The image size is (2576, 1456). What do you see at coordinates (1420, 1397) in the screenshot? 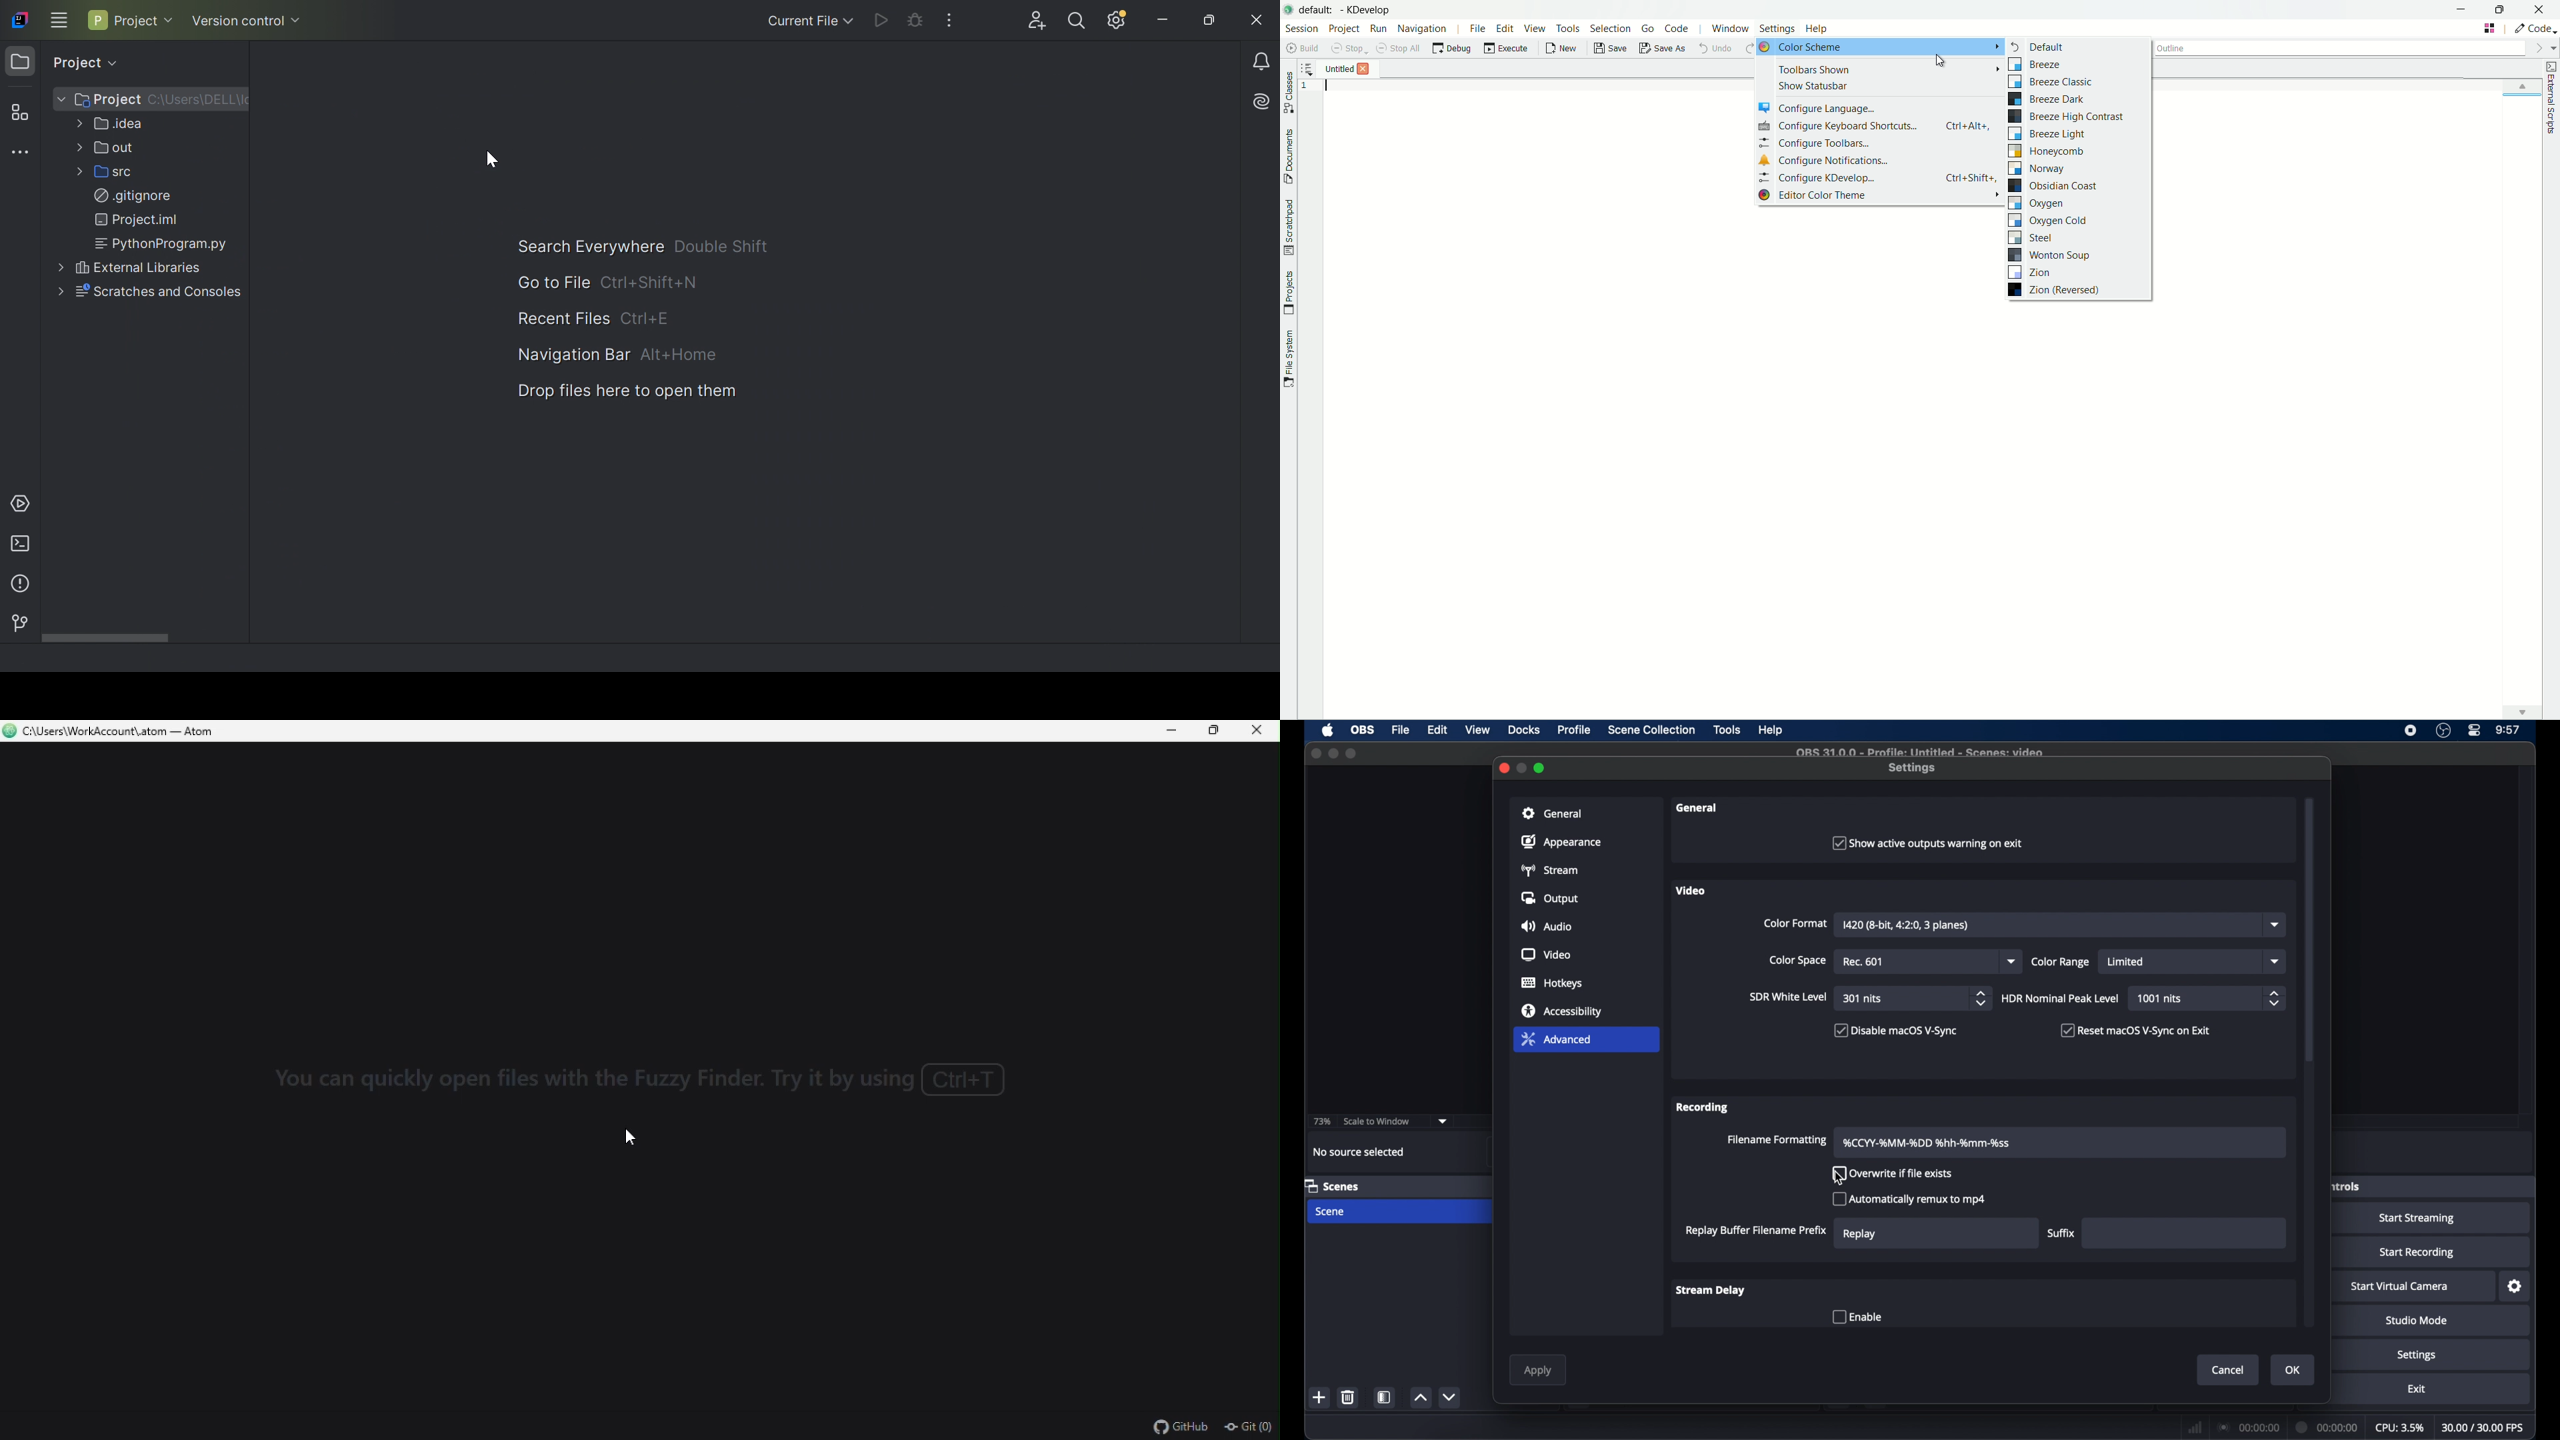
I see `increment` at bounding box center [1420, 1397].